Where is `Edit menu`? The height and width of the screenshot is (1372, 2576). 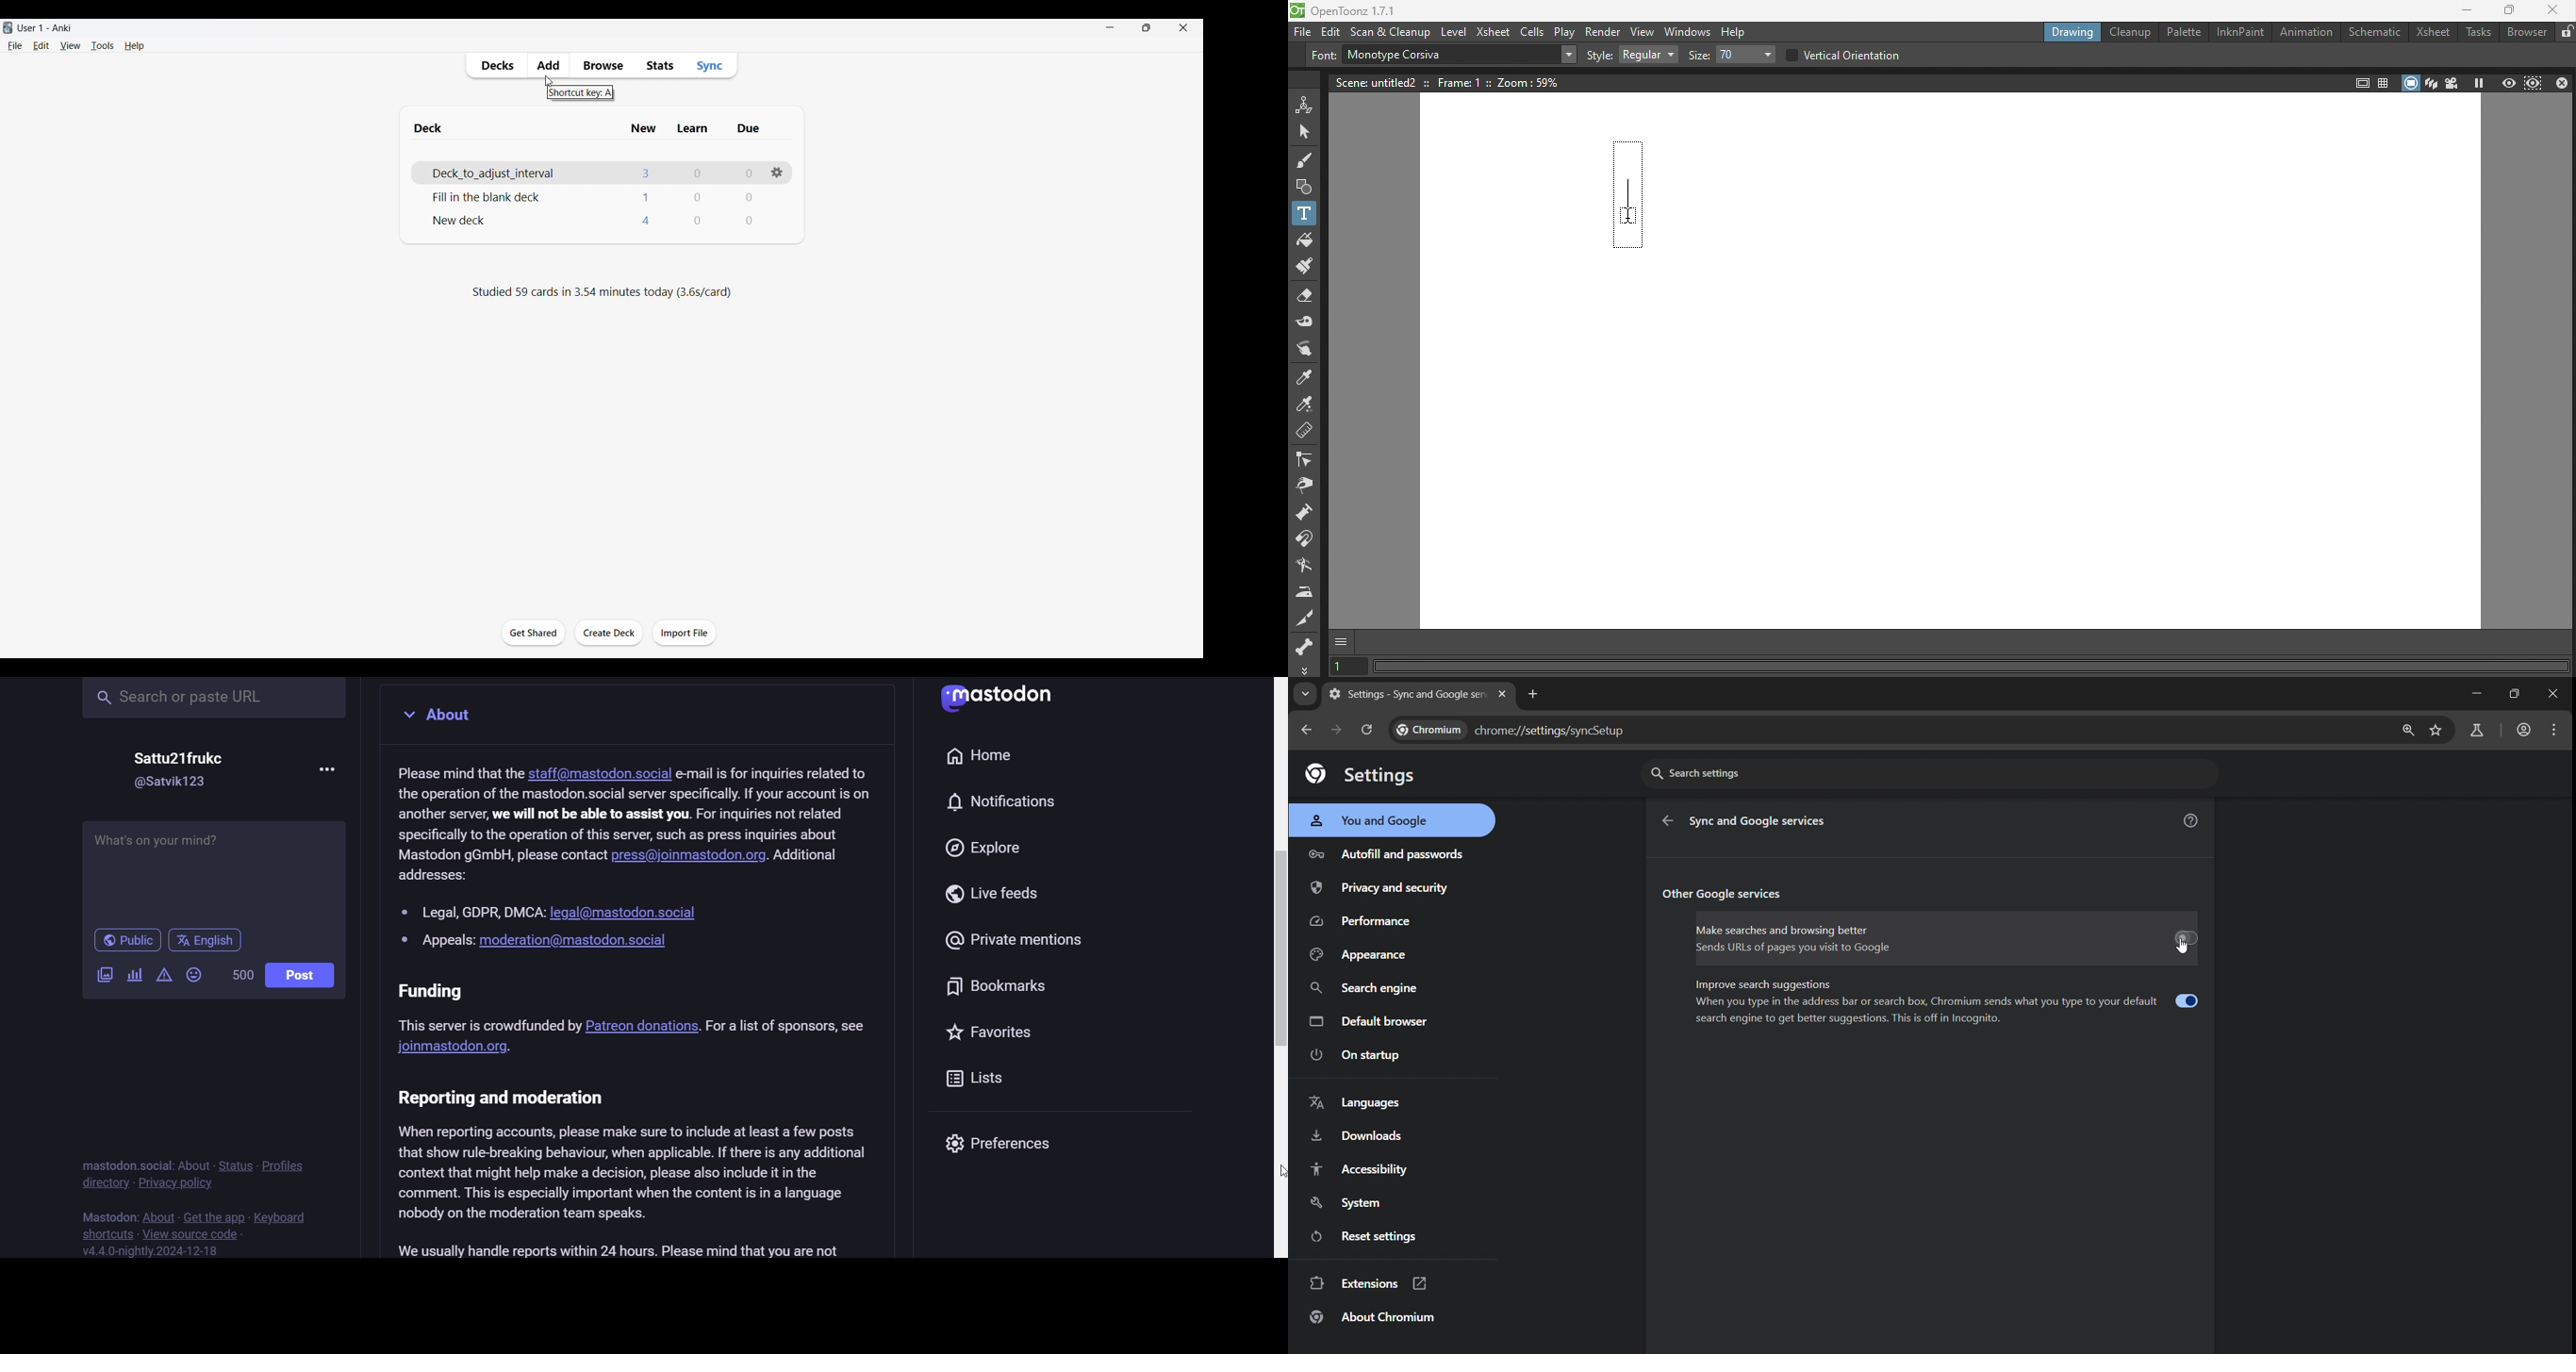
Edit menu is located at coordinates (41, 45).